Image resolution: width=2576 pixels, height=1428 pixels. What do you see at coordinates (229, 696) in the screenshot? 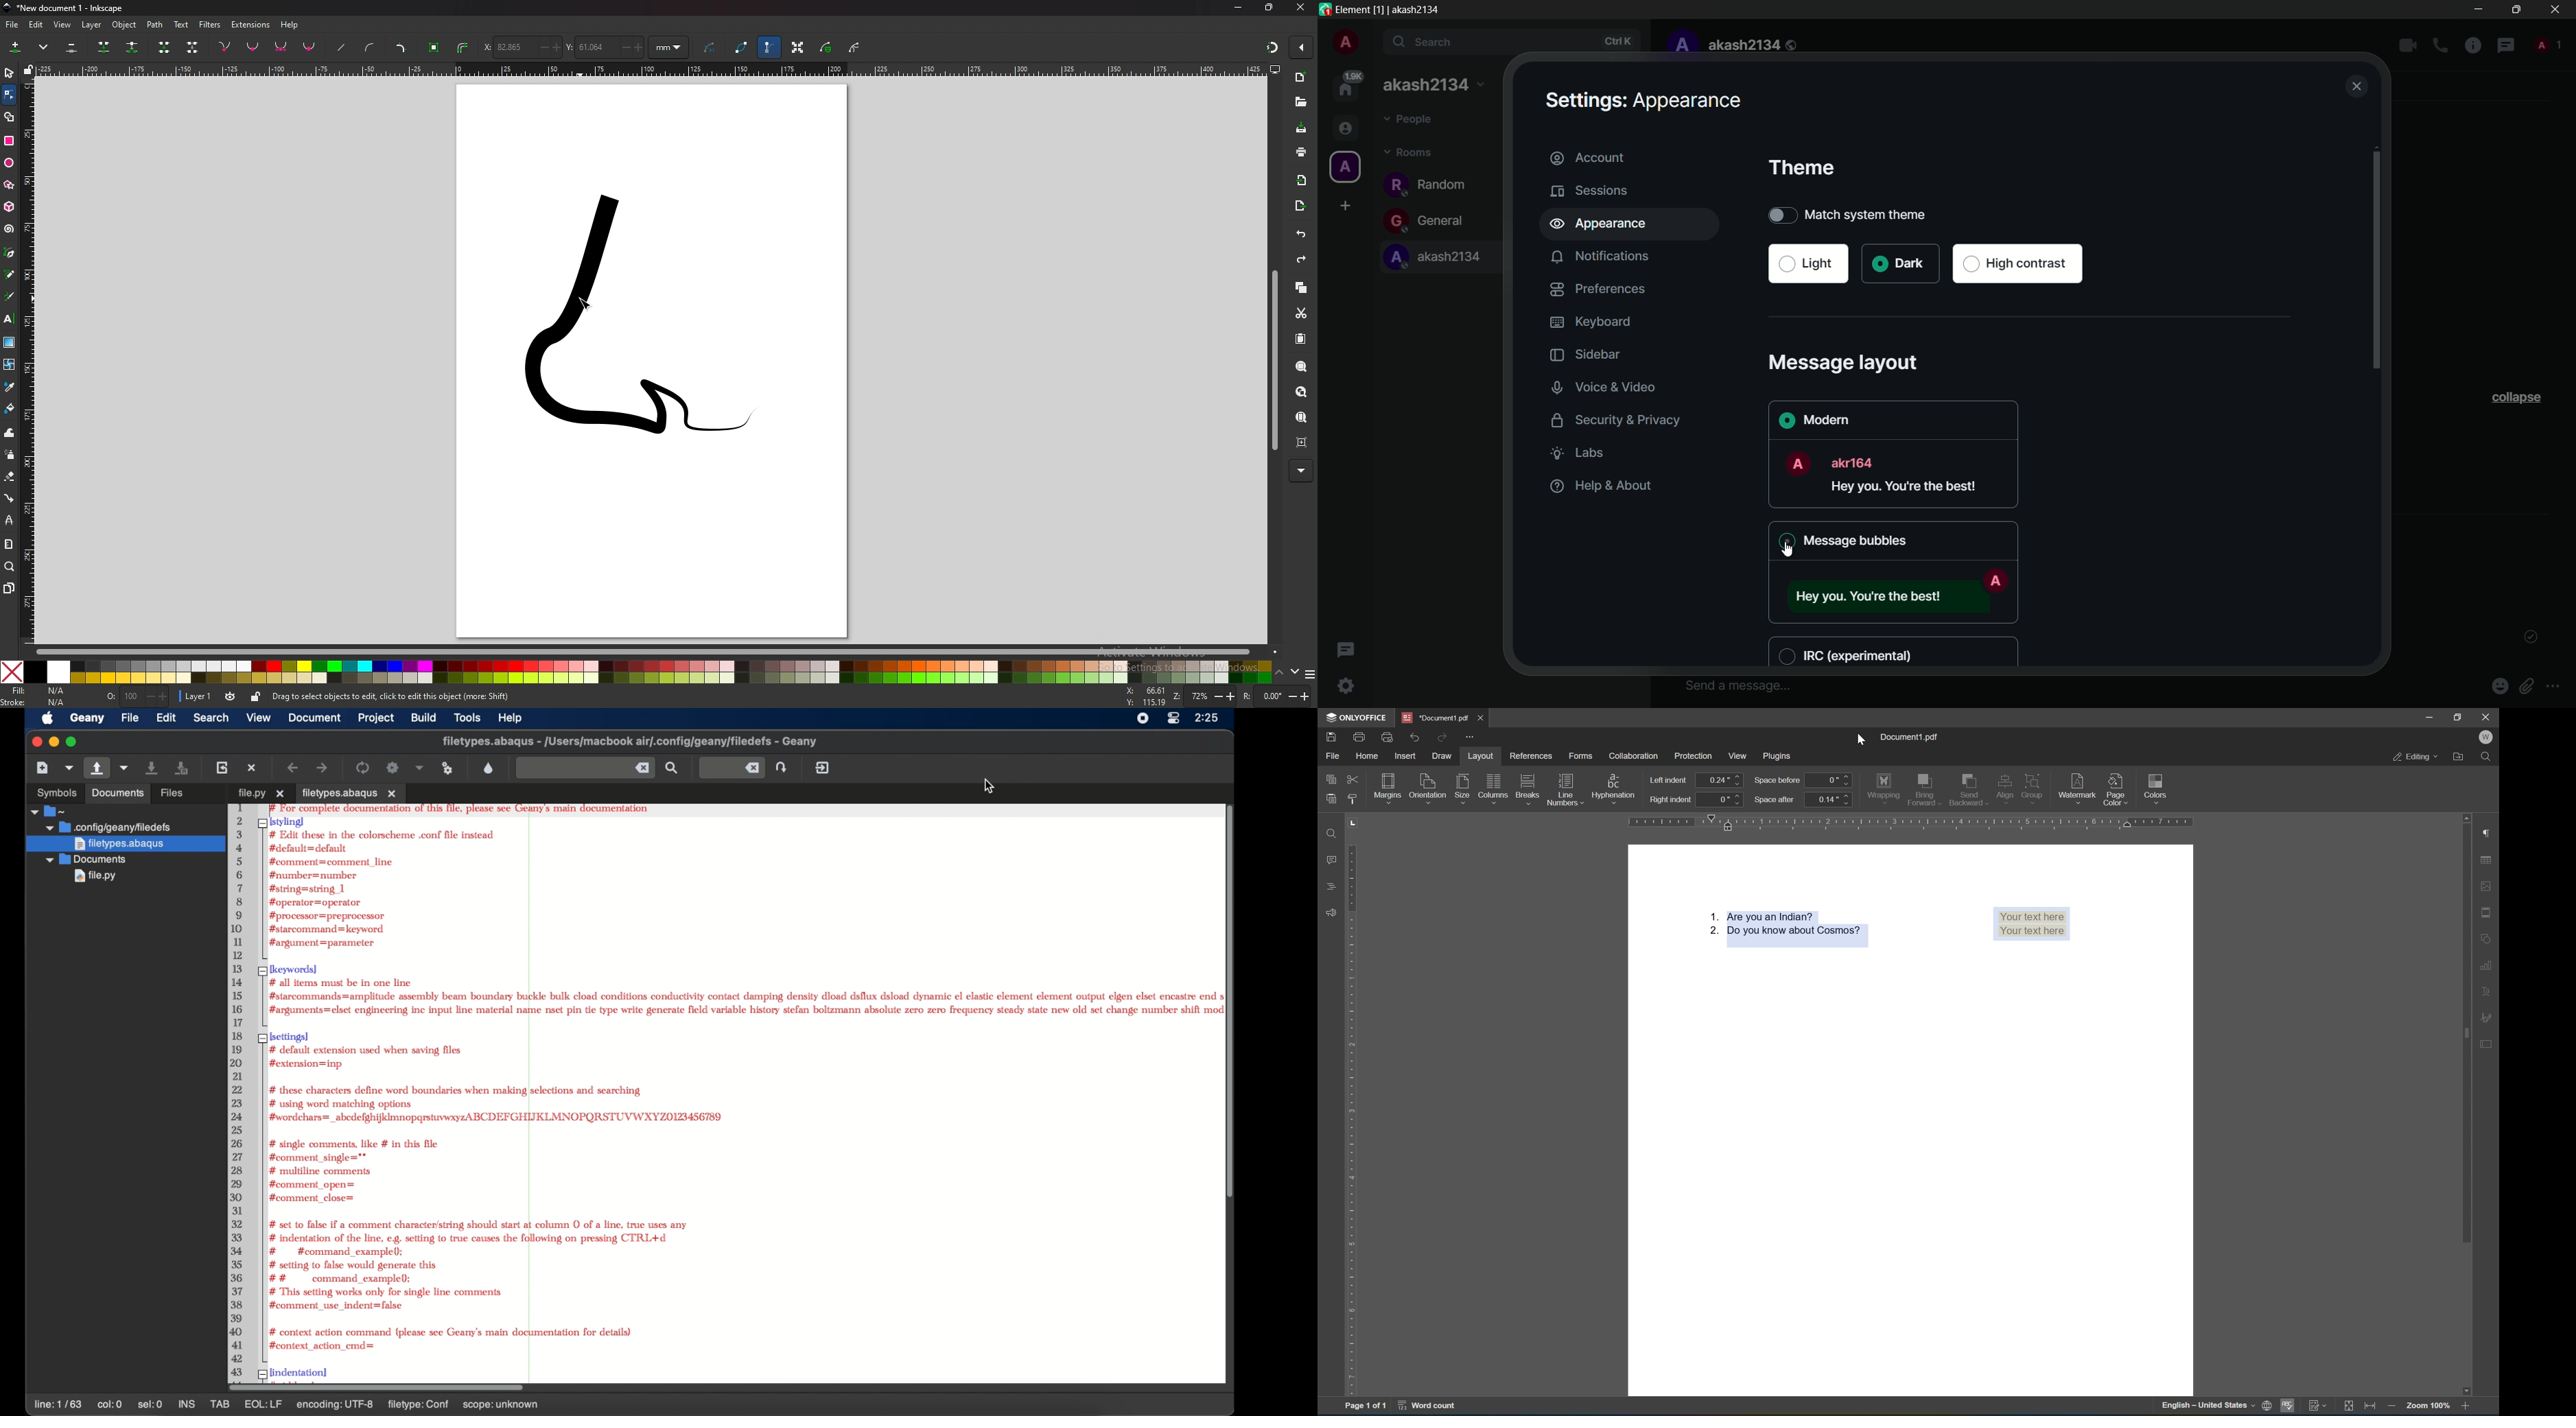
I see `toggle visibility` at bounding box center [229, 696].